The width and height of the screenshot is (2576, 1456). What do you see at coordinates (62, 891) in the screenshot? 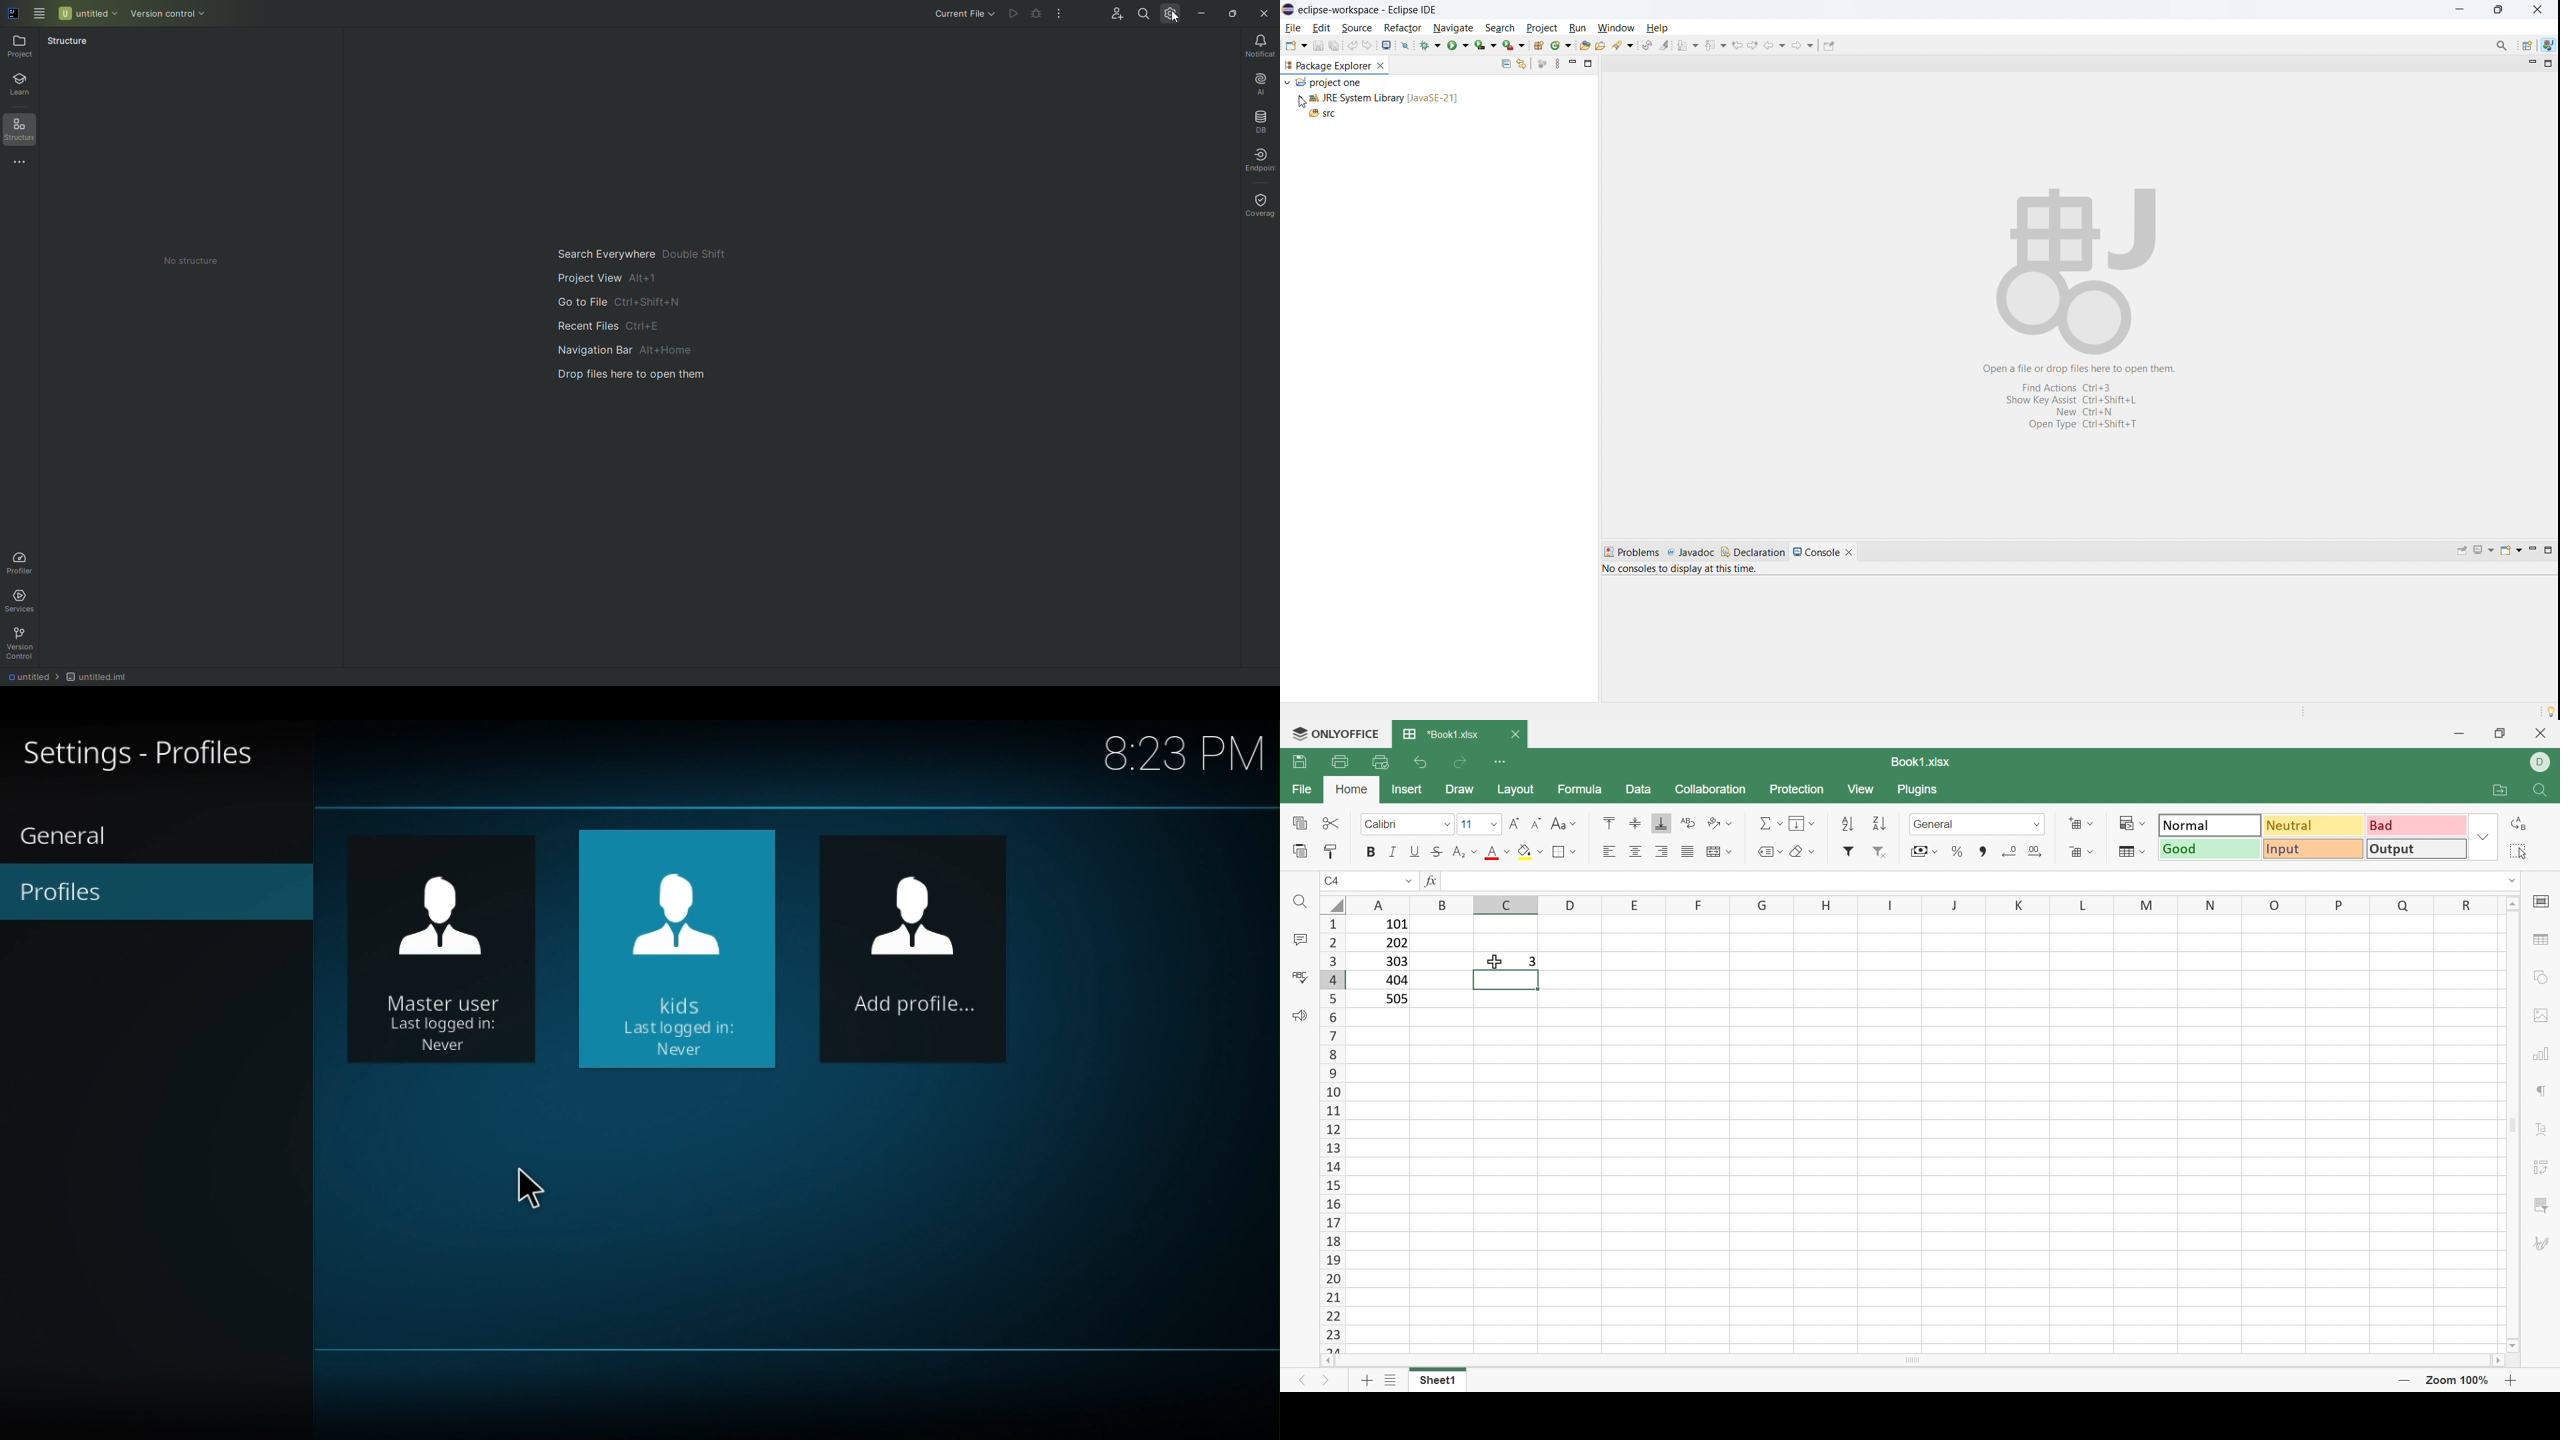
I see `profiles` at bounding box center [62, 891].